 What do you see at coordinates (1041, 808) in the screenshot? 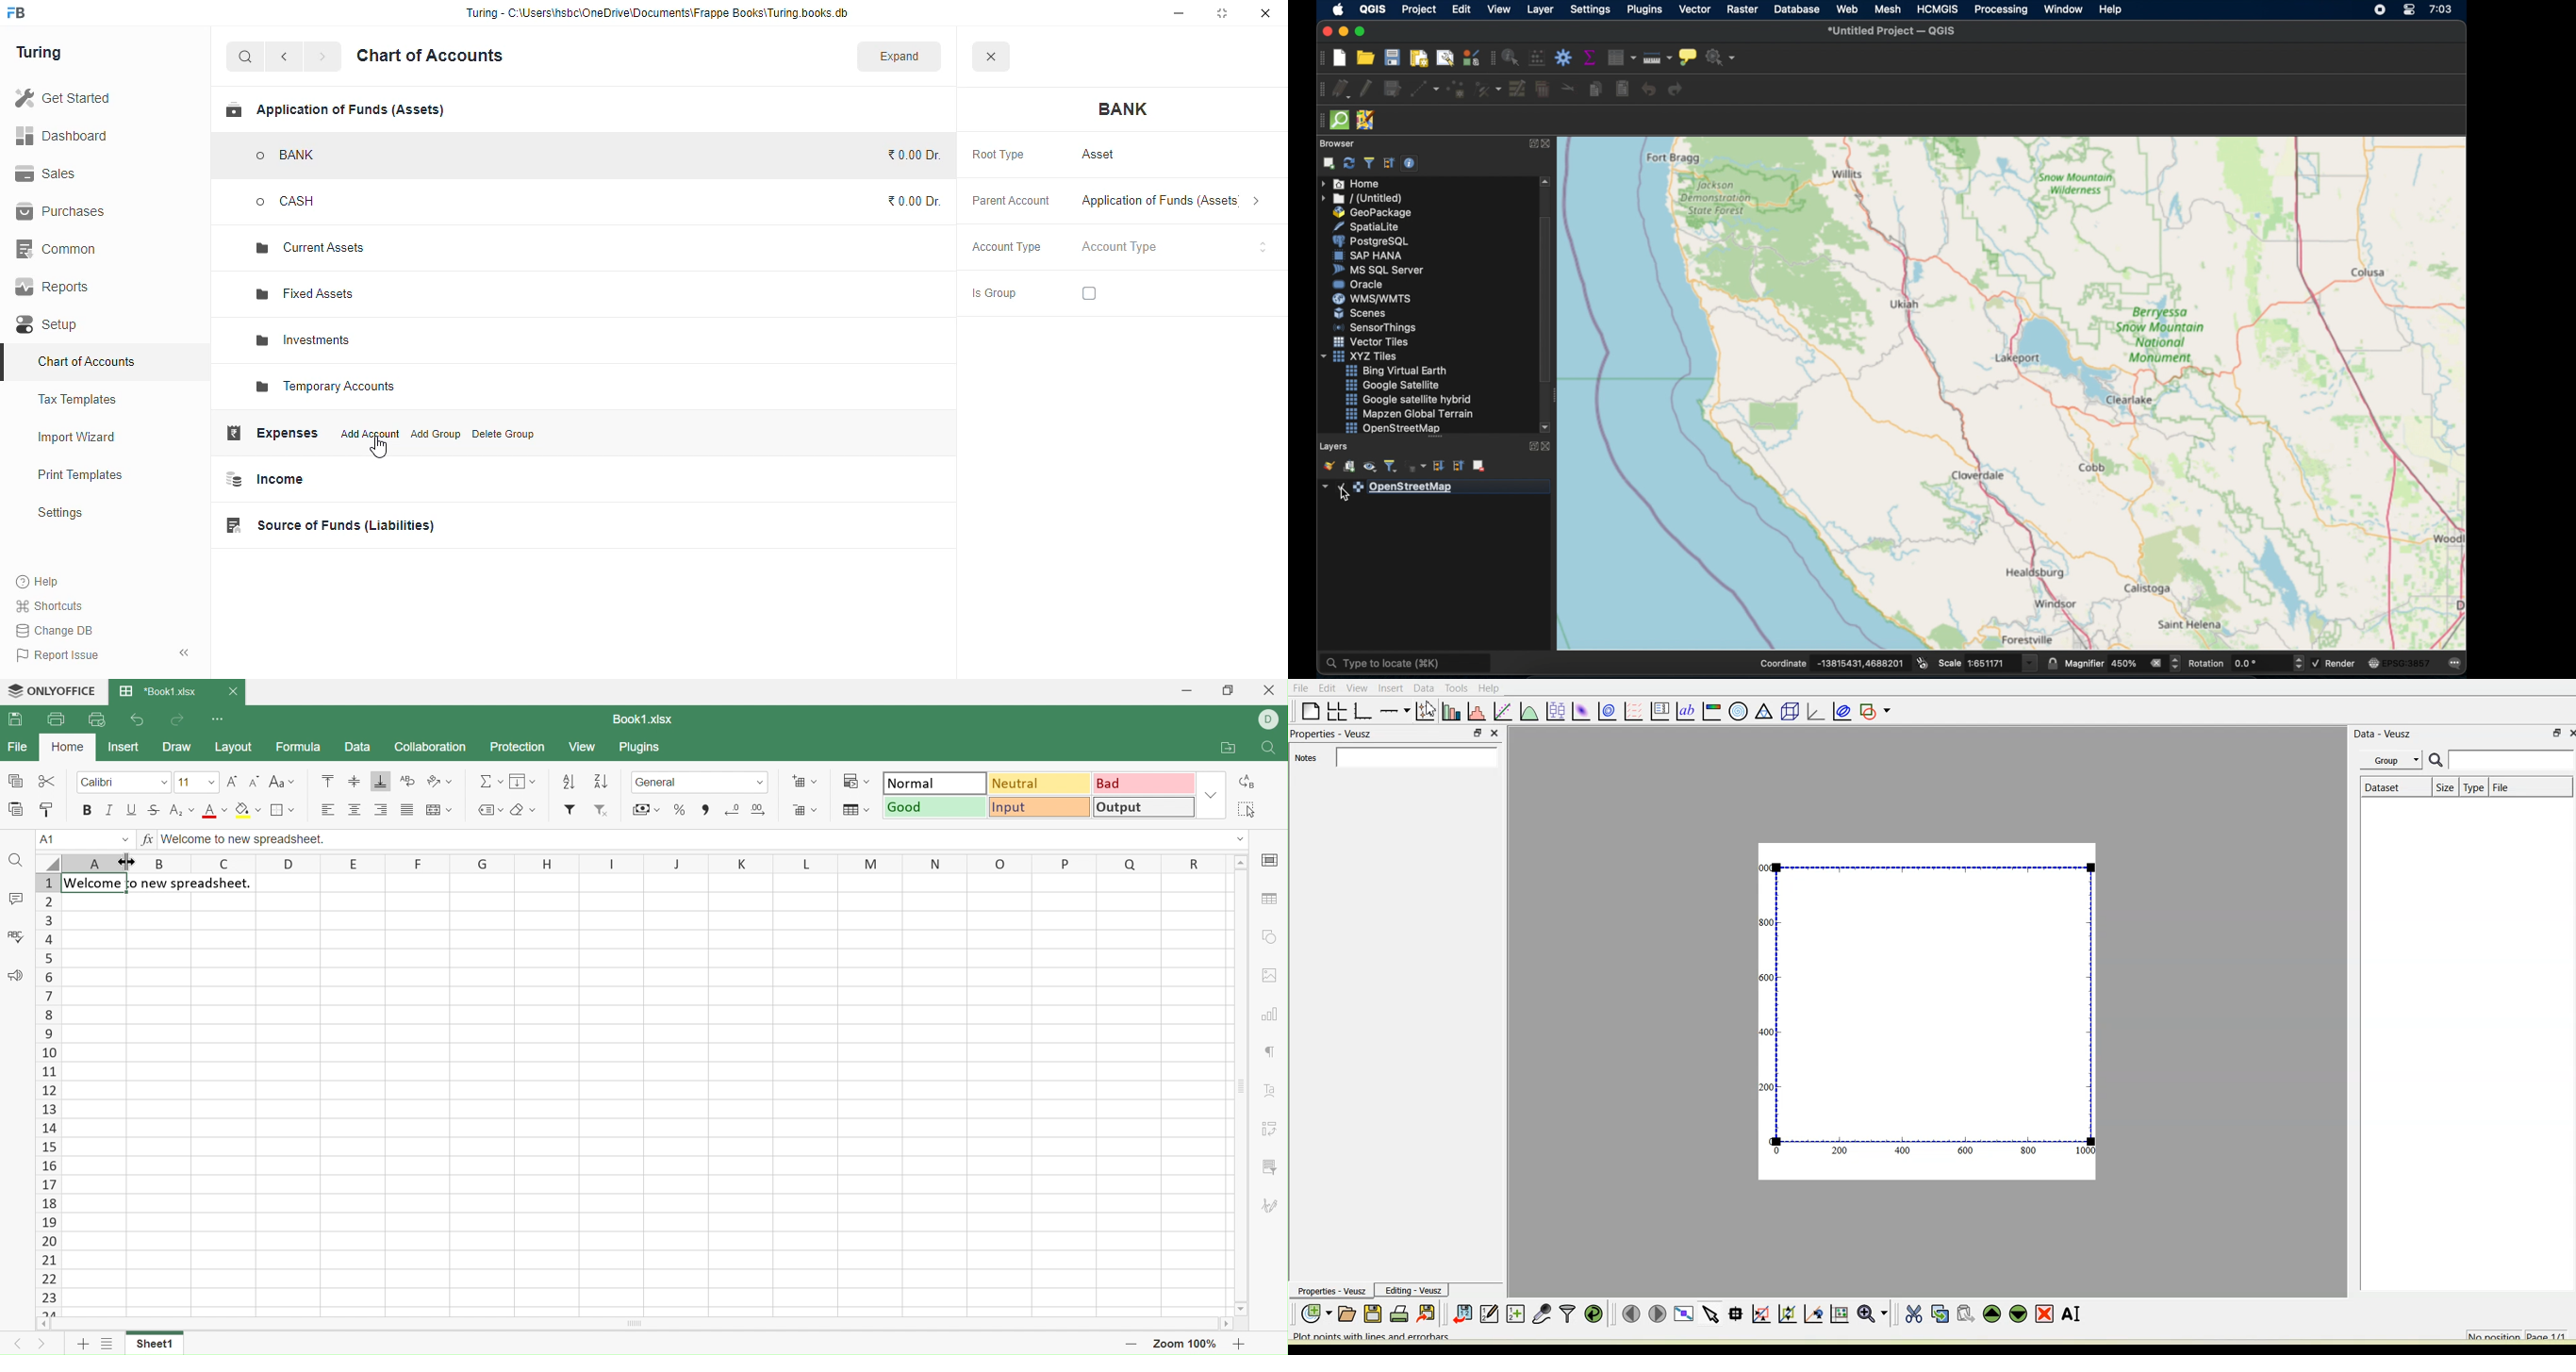
I see `Input` at bounding box center [1041, 808].